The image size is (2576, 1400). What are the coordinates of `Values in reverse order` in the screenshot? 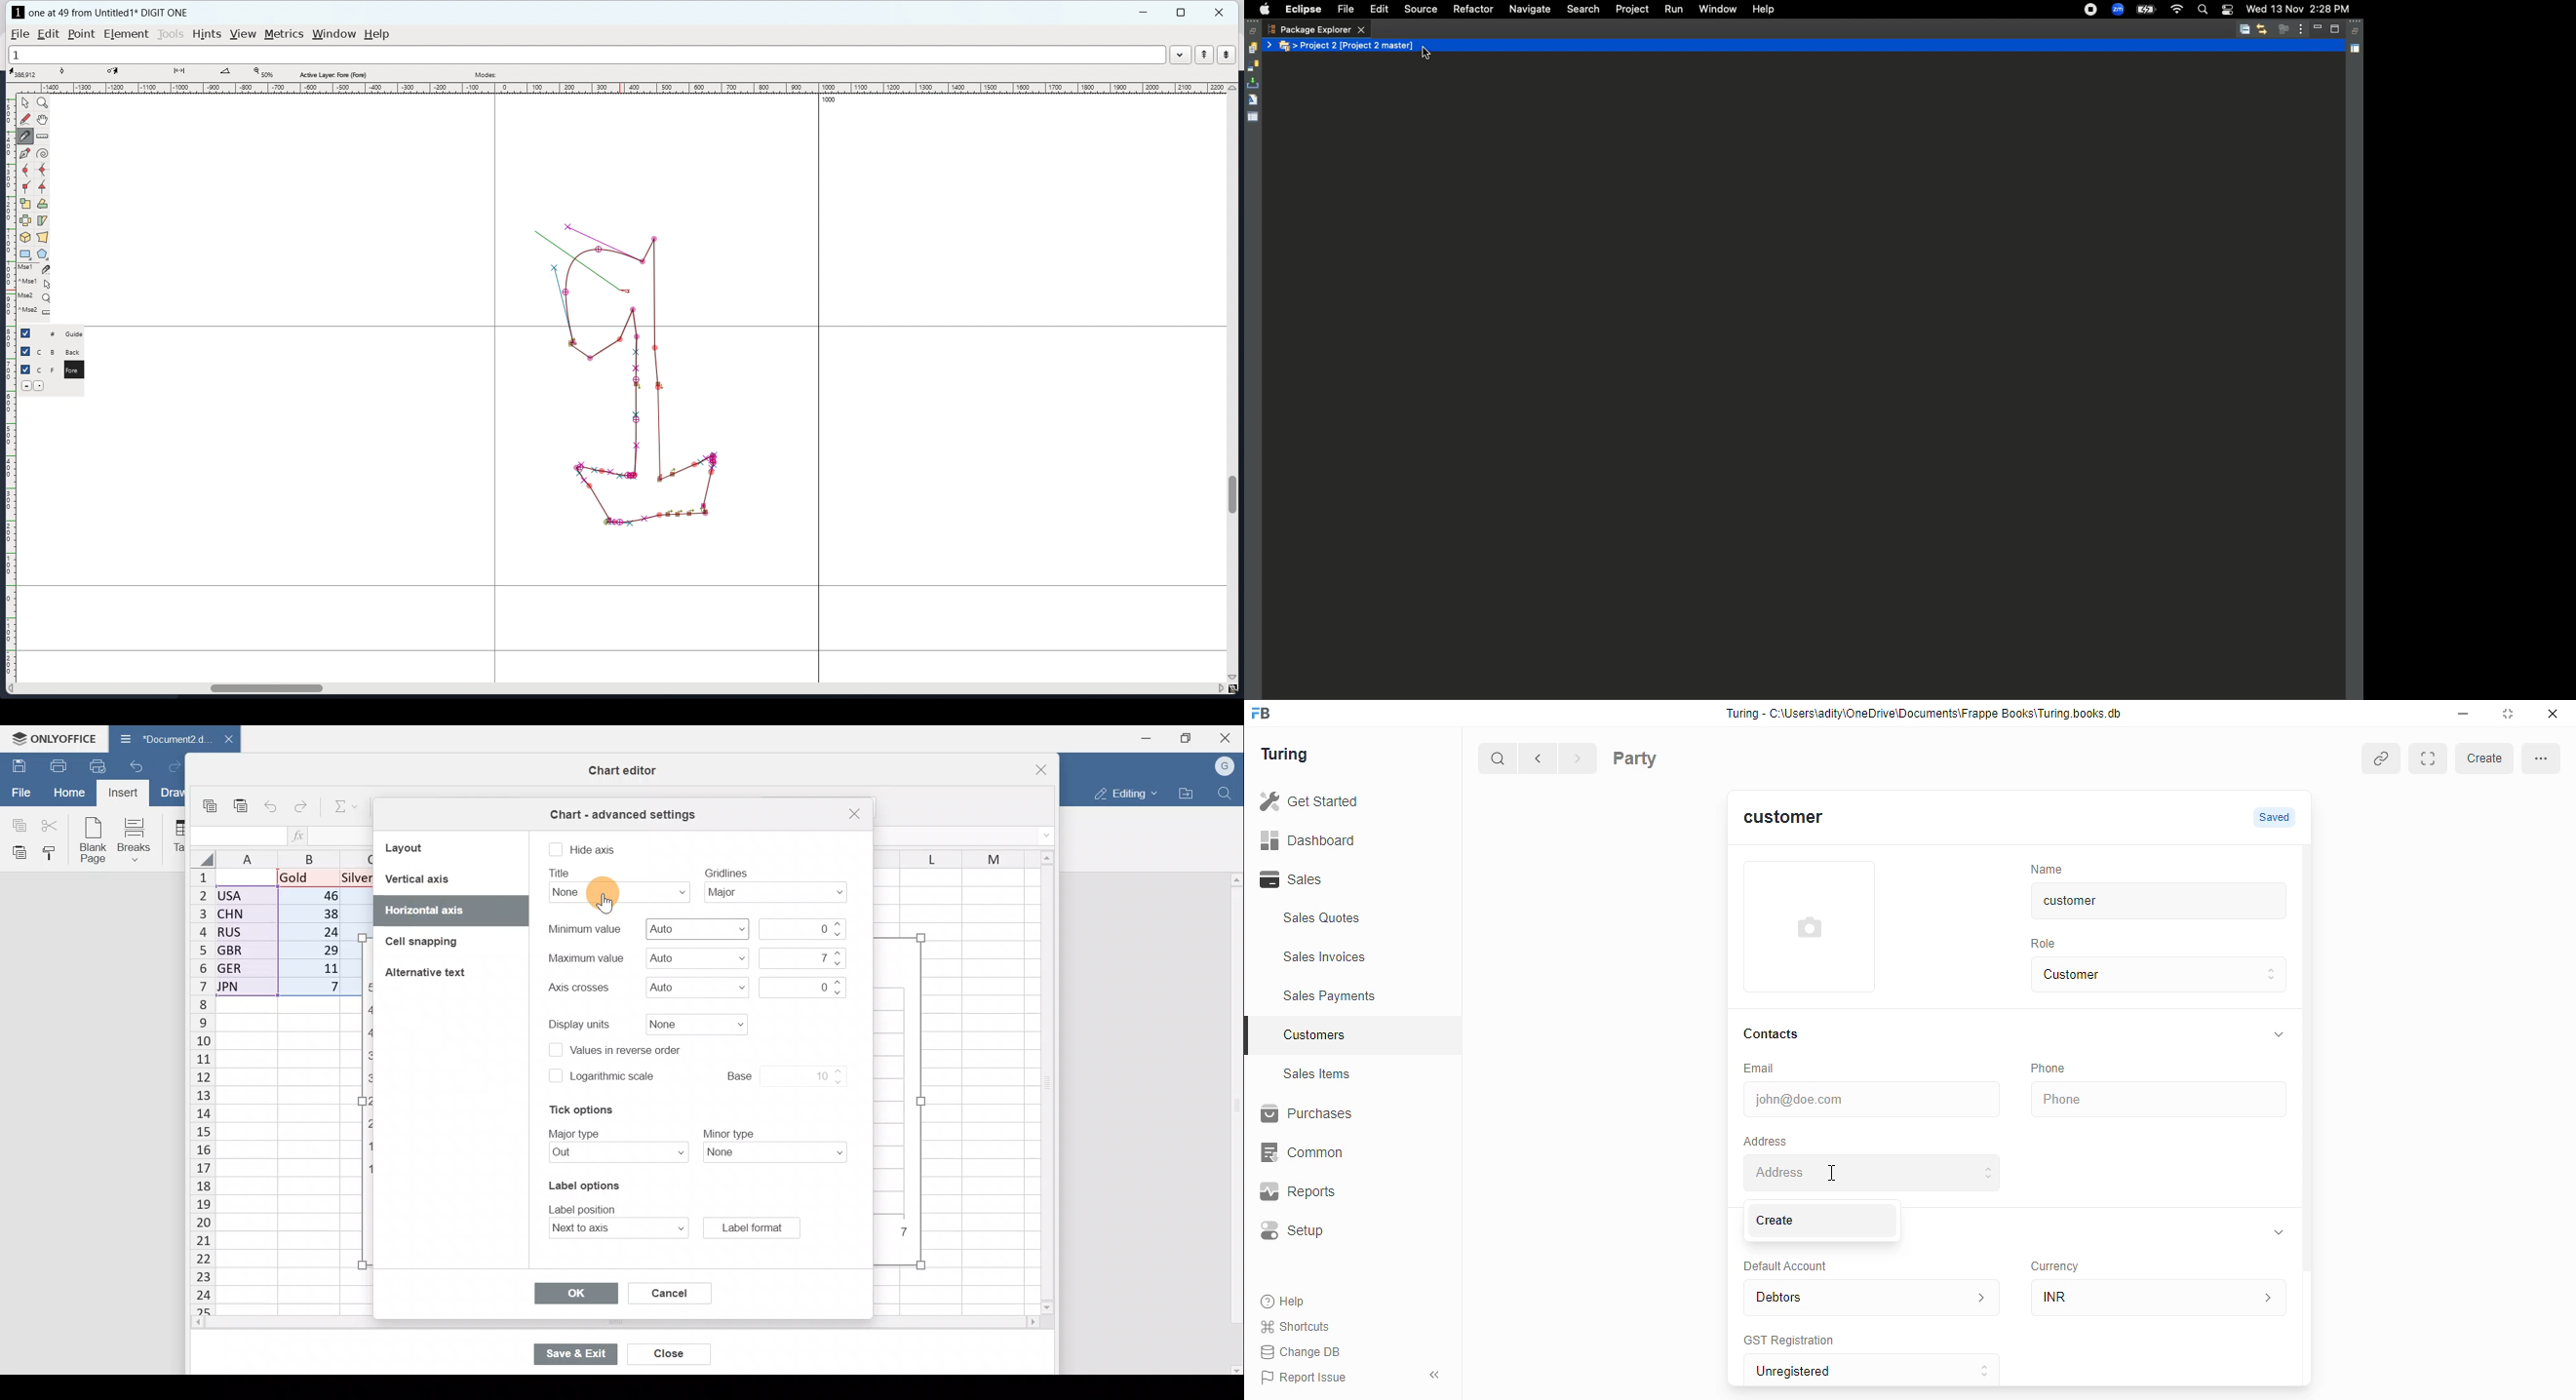 It's located at (631, 1049).